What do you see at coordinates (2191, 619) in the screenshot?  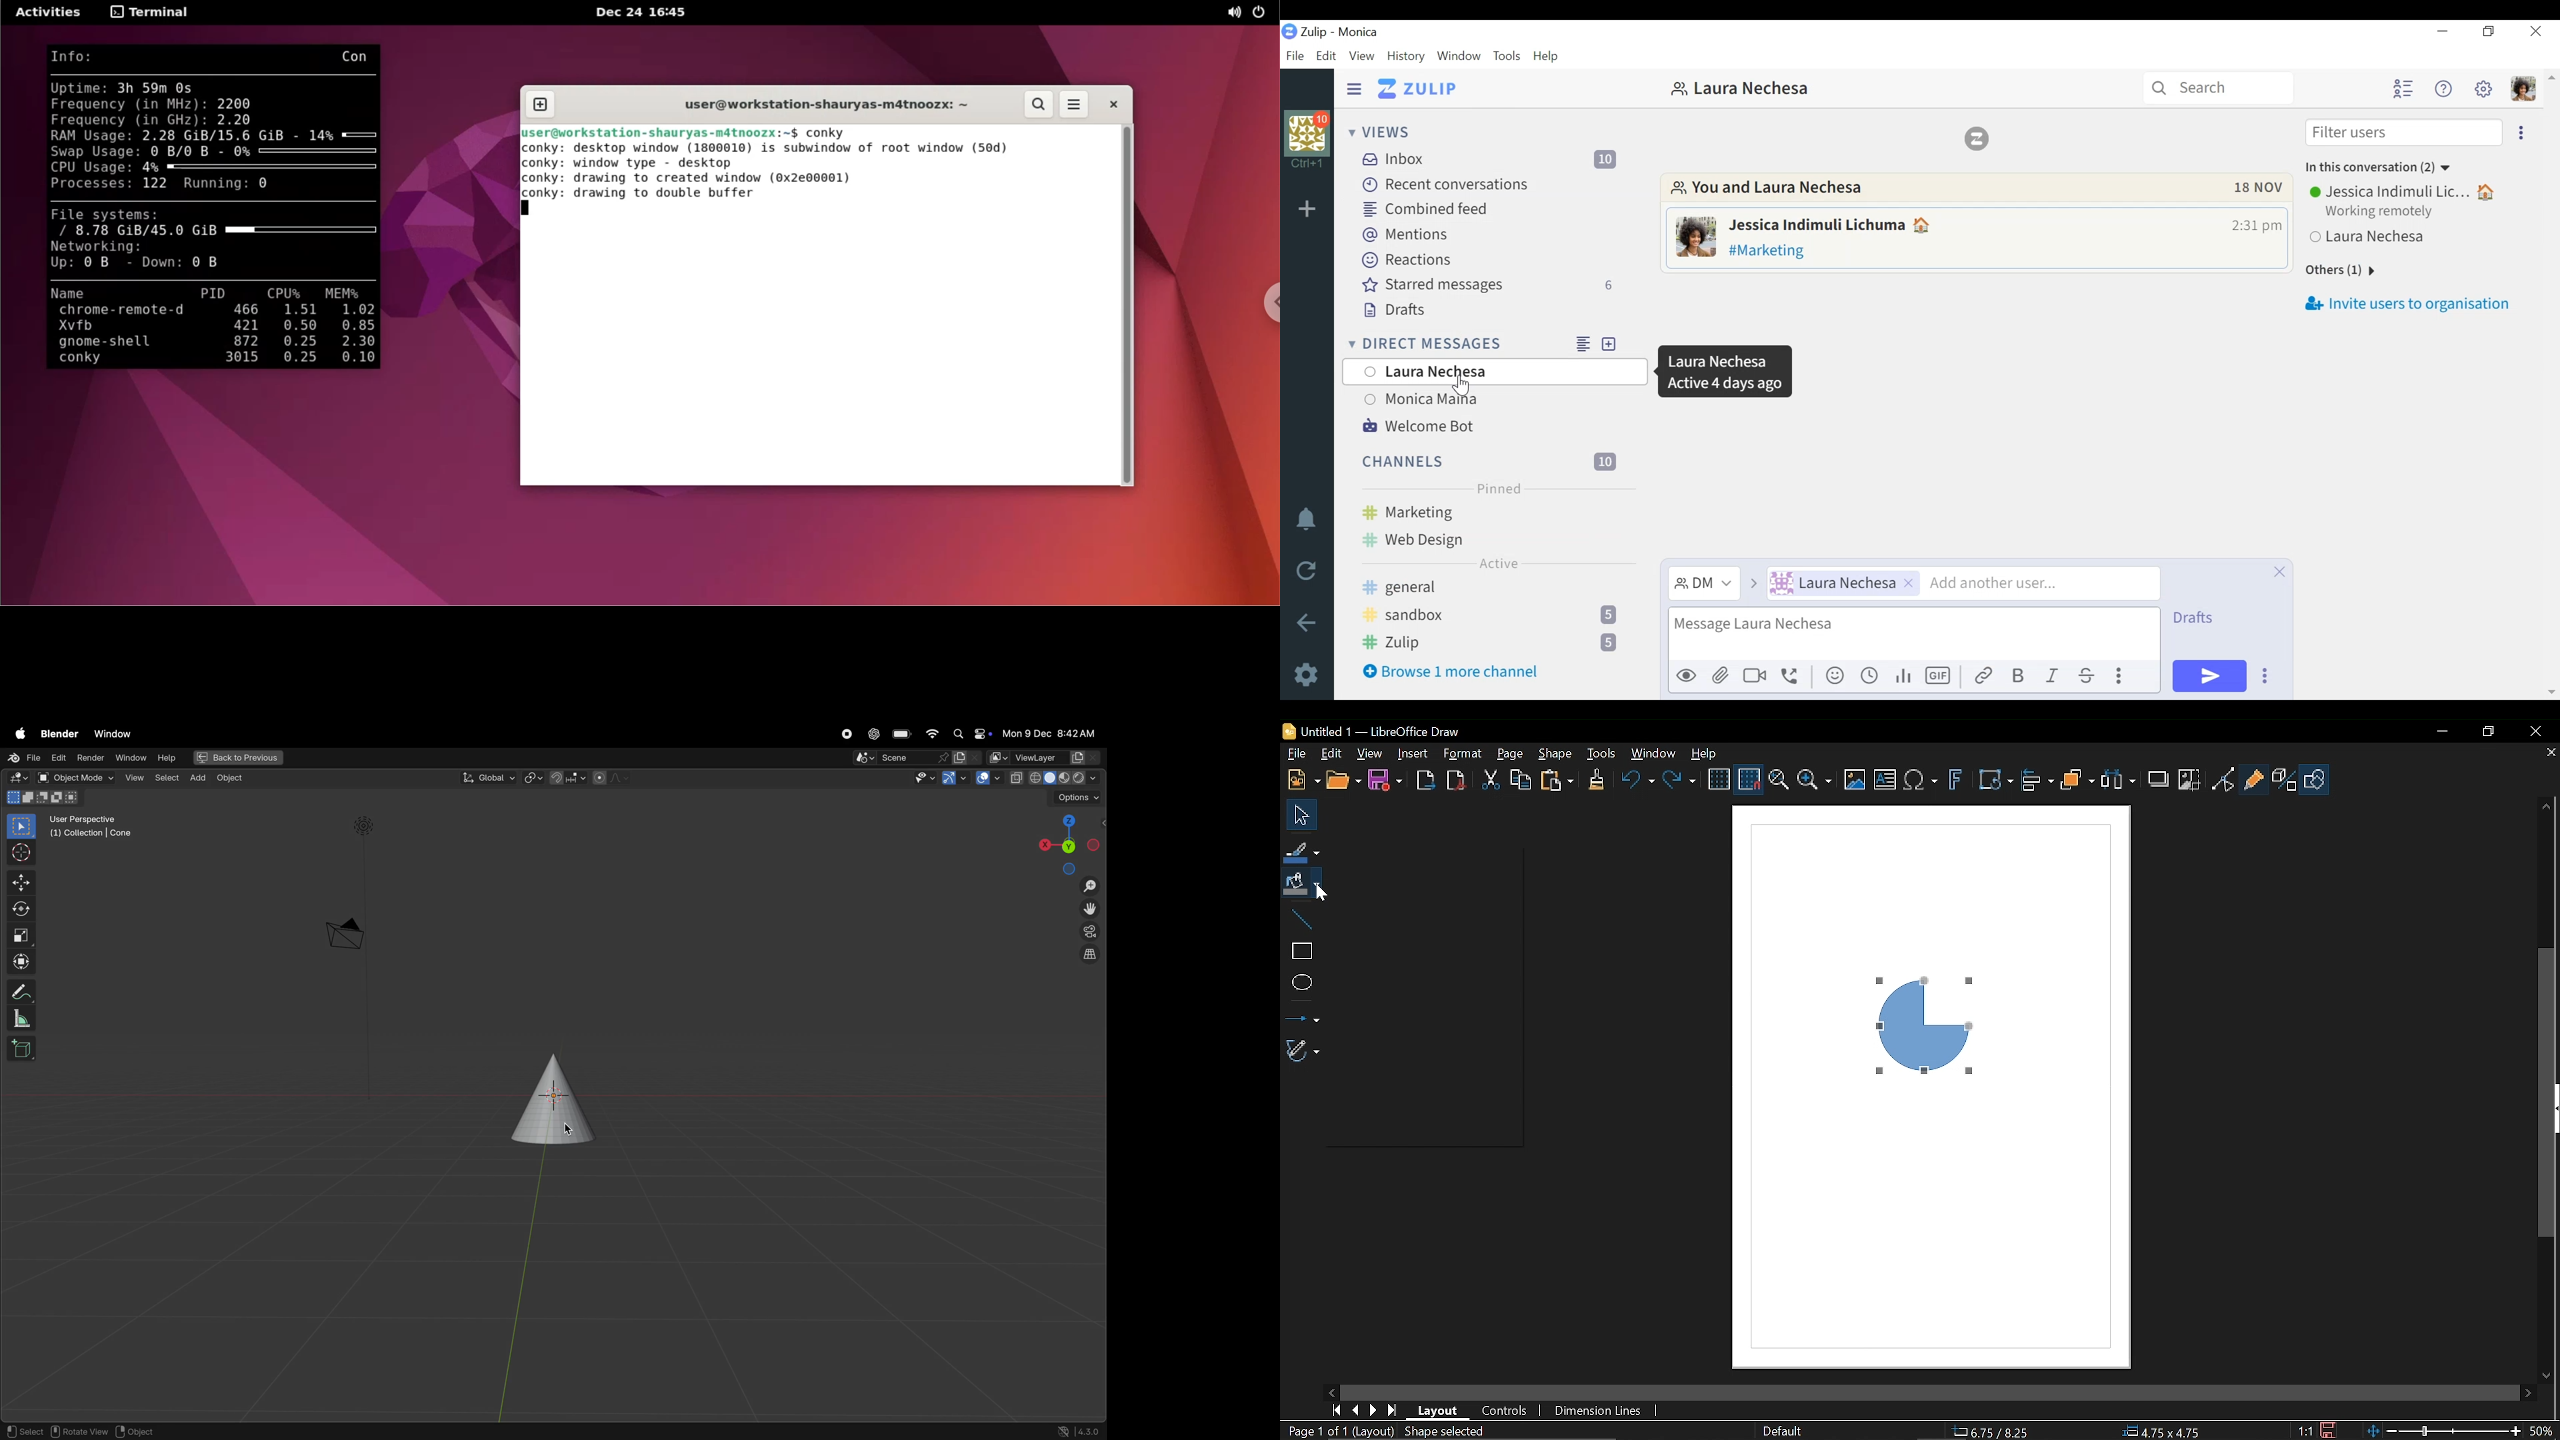 I see `Drafts` at bounding box center [2191, 619].